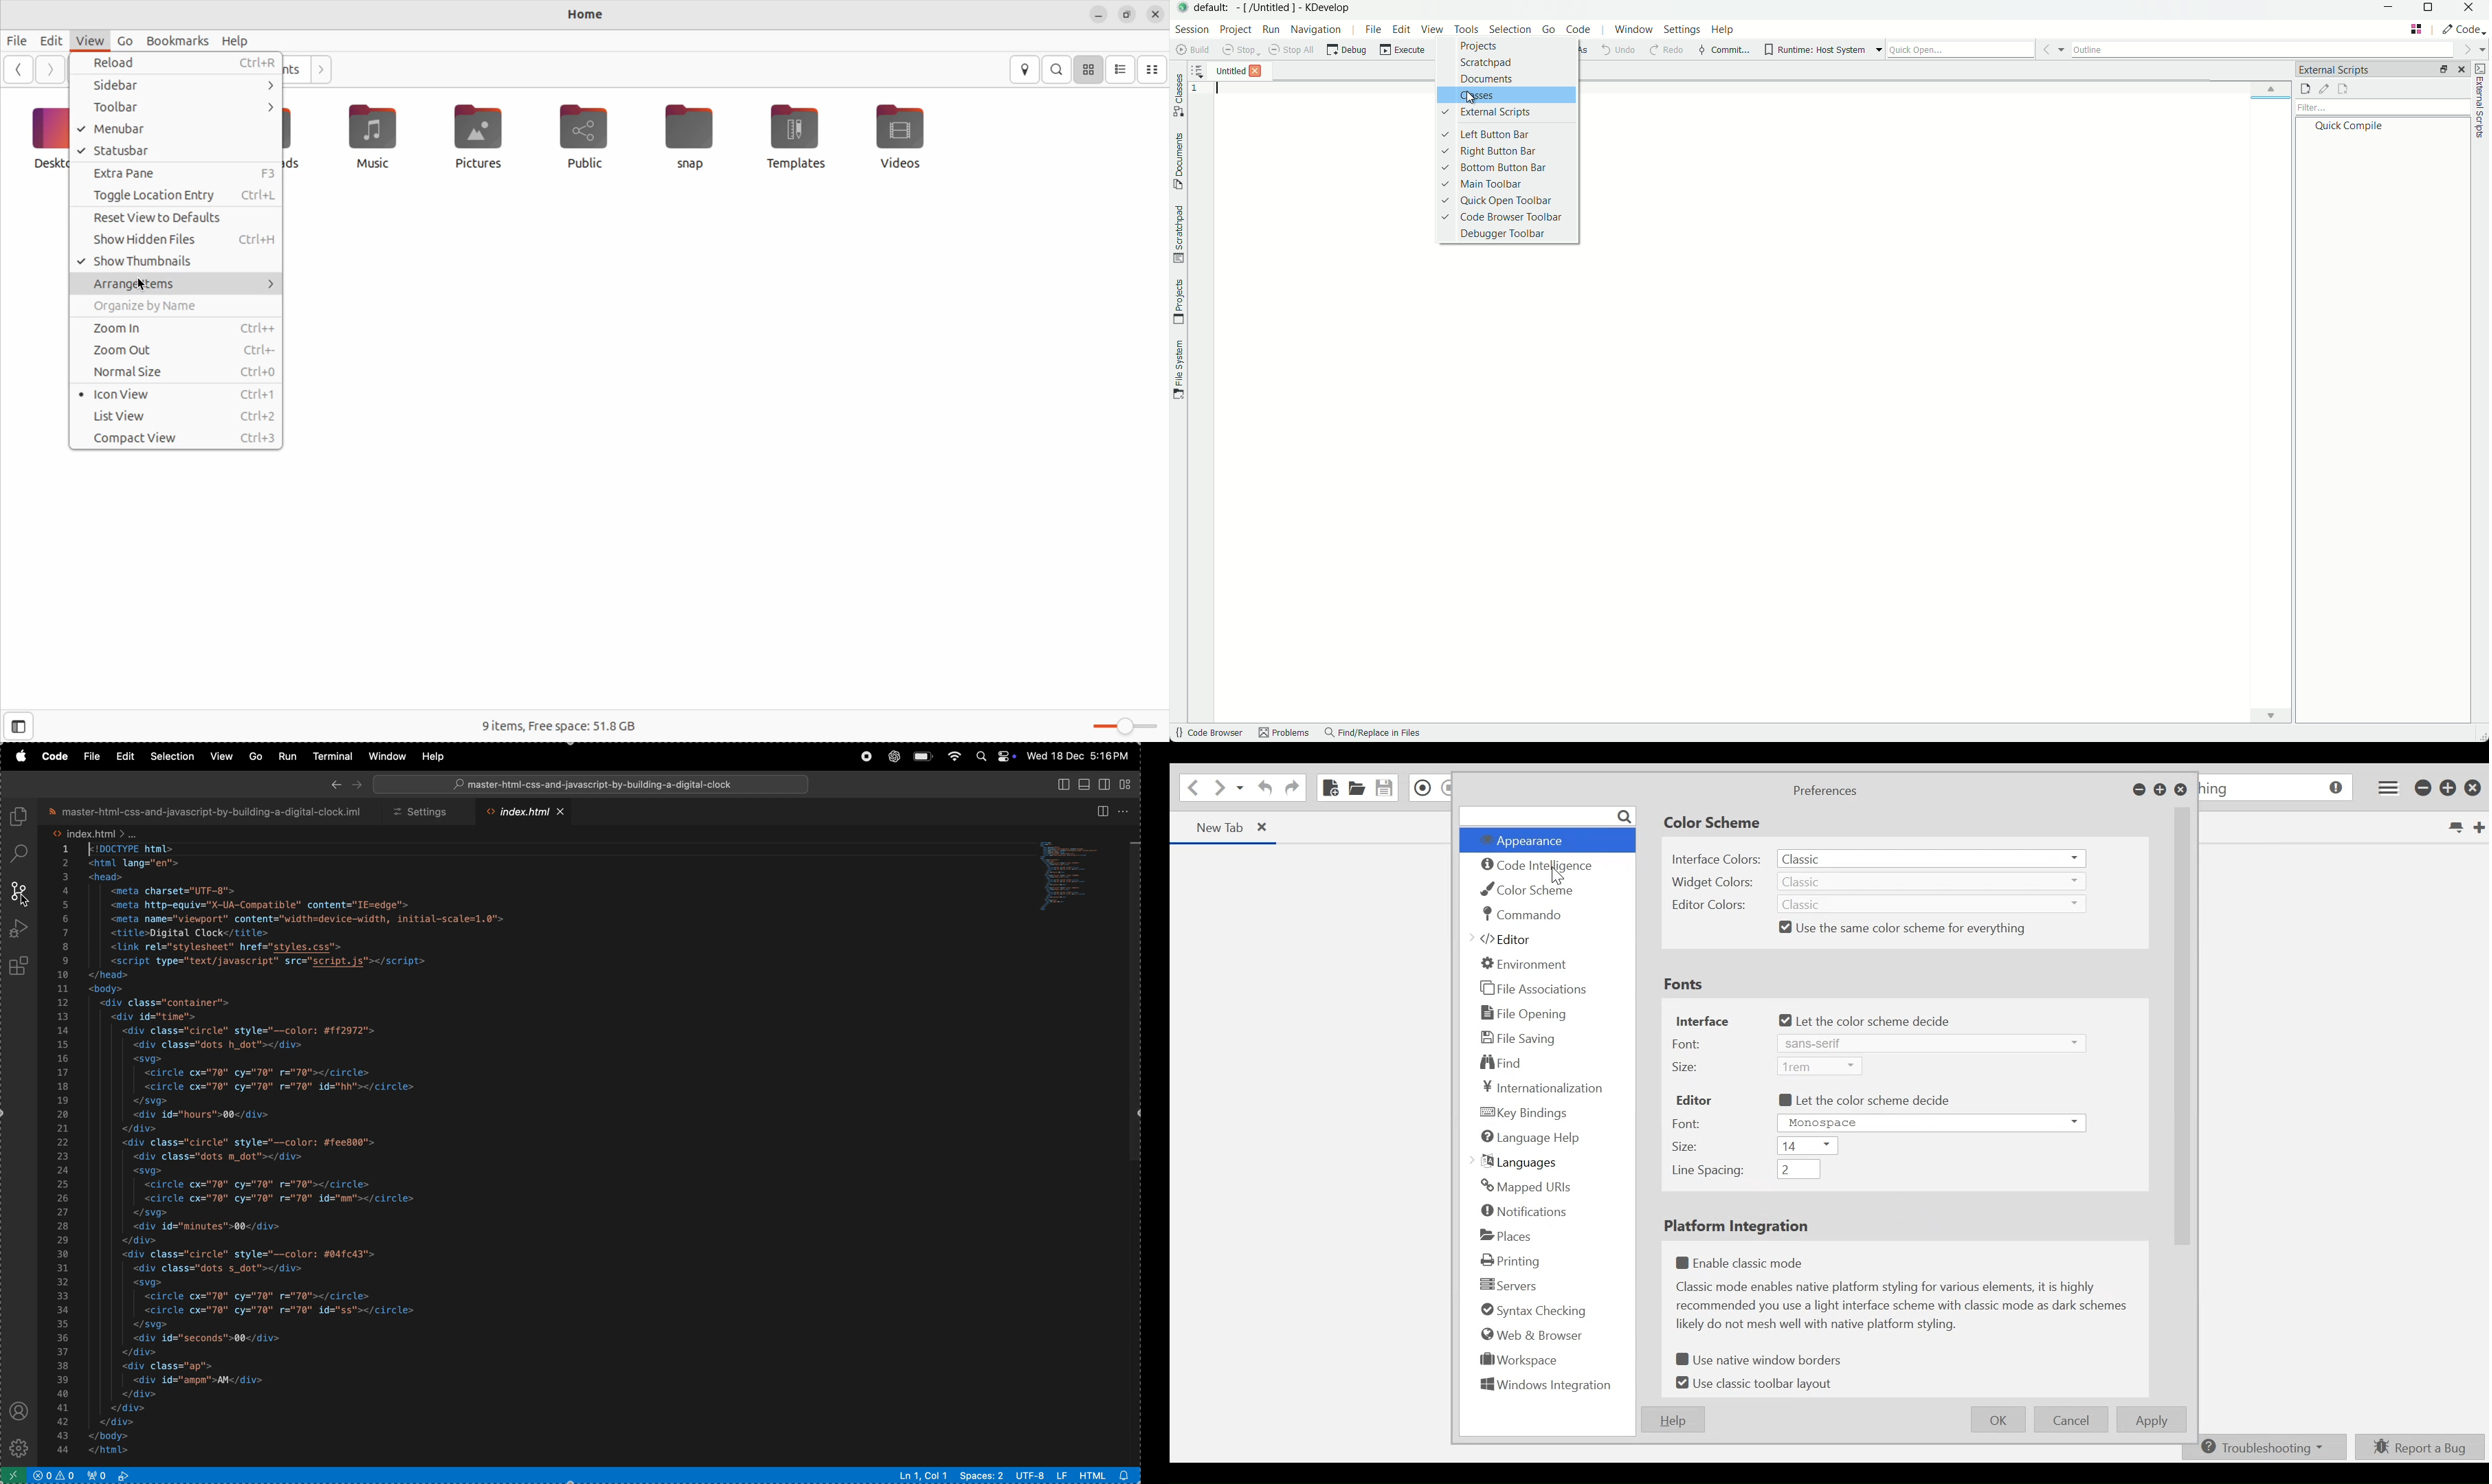 This screenshot has height=1484, width=2492. Describe the element at coordinates (1120, 725) in the screenshot. I see `toggle zoom` at that location.